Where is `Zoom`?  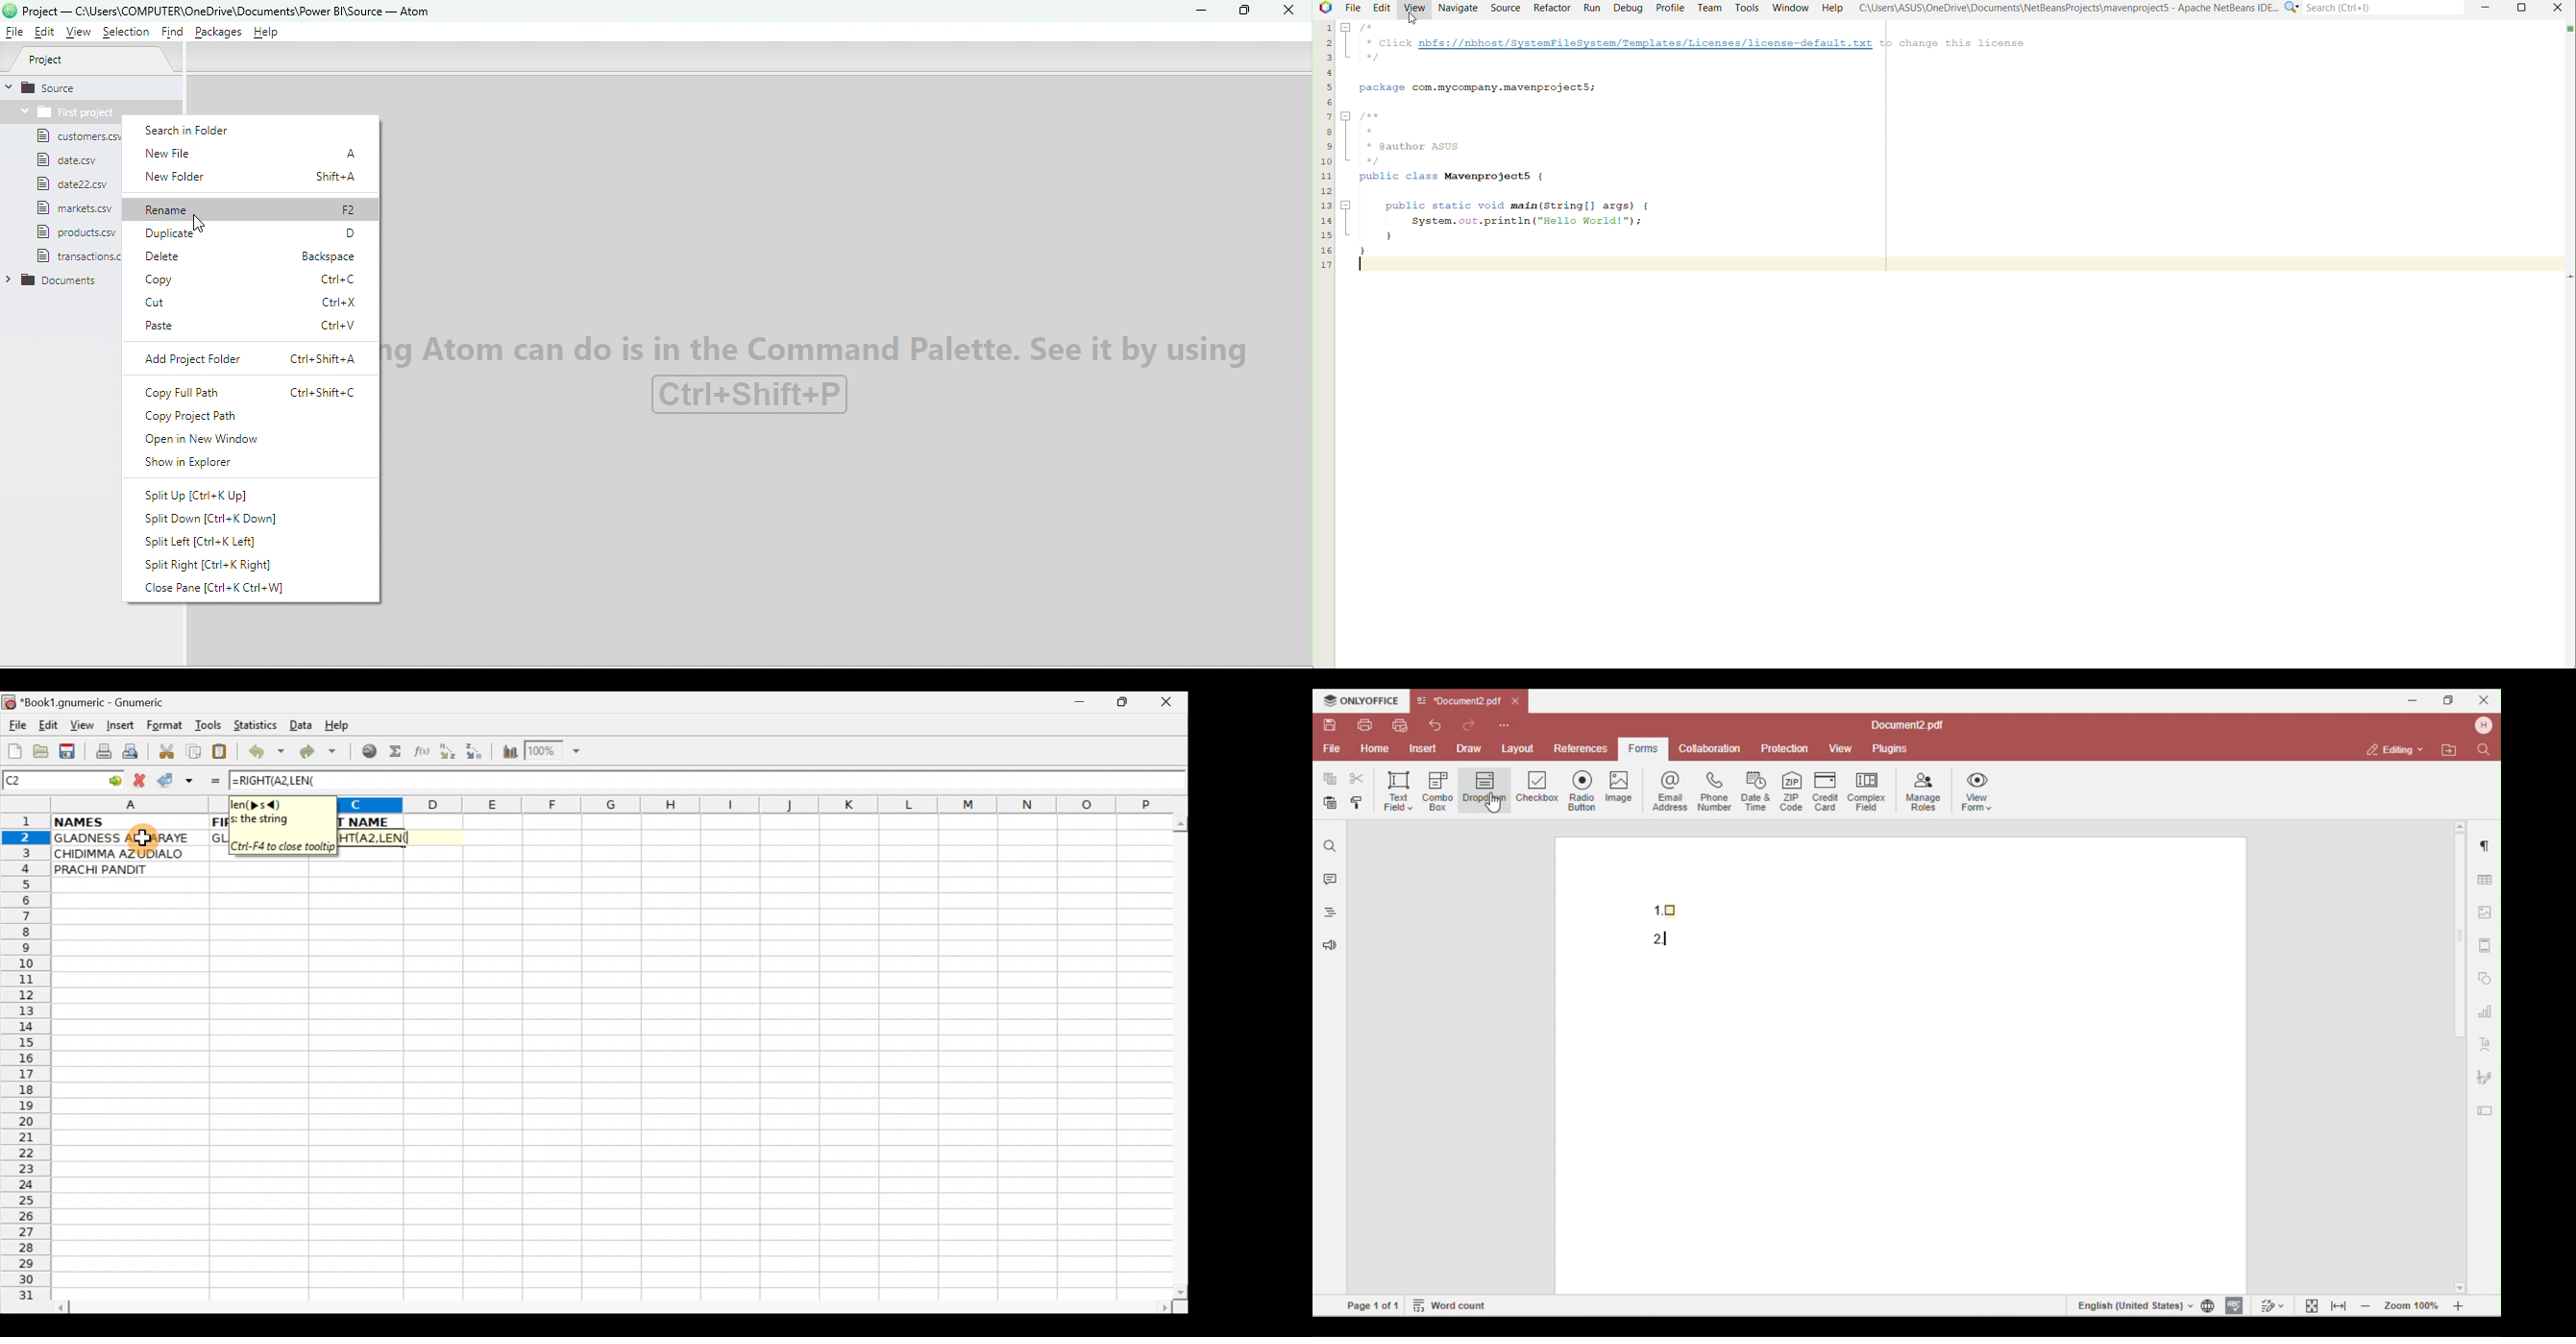
Zoom is located at coordinates (554, 753).